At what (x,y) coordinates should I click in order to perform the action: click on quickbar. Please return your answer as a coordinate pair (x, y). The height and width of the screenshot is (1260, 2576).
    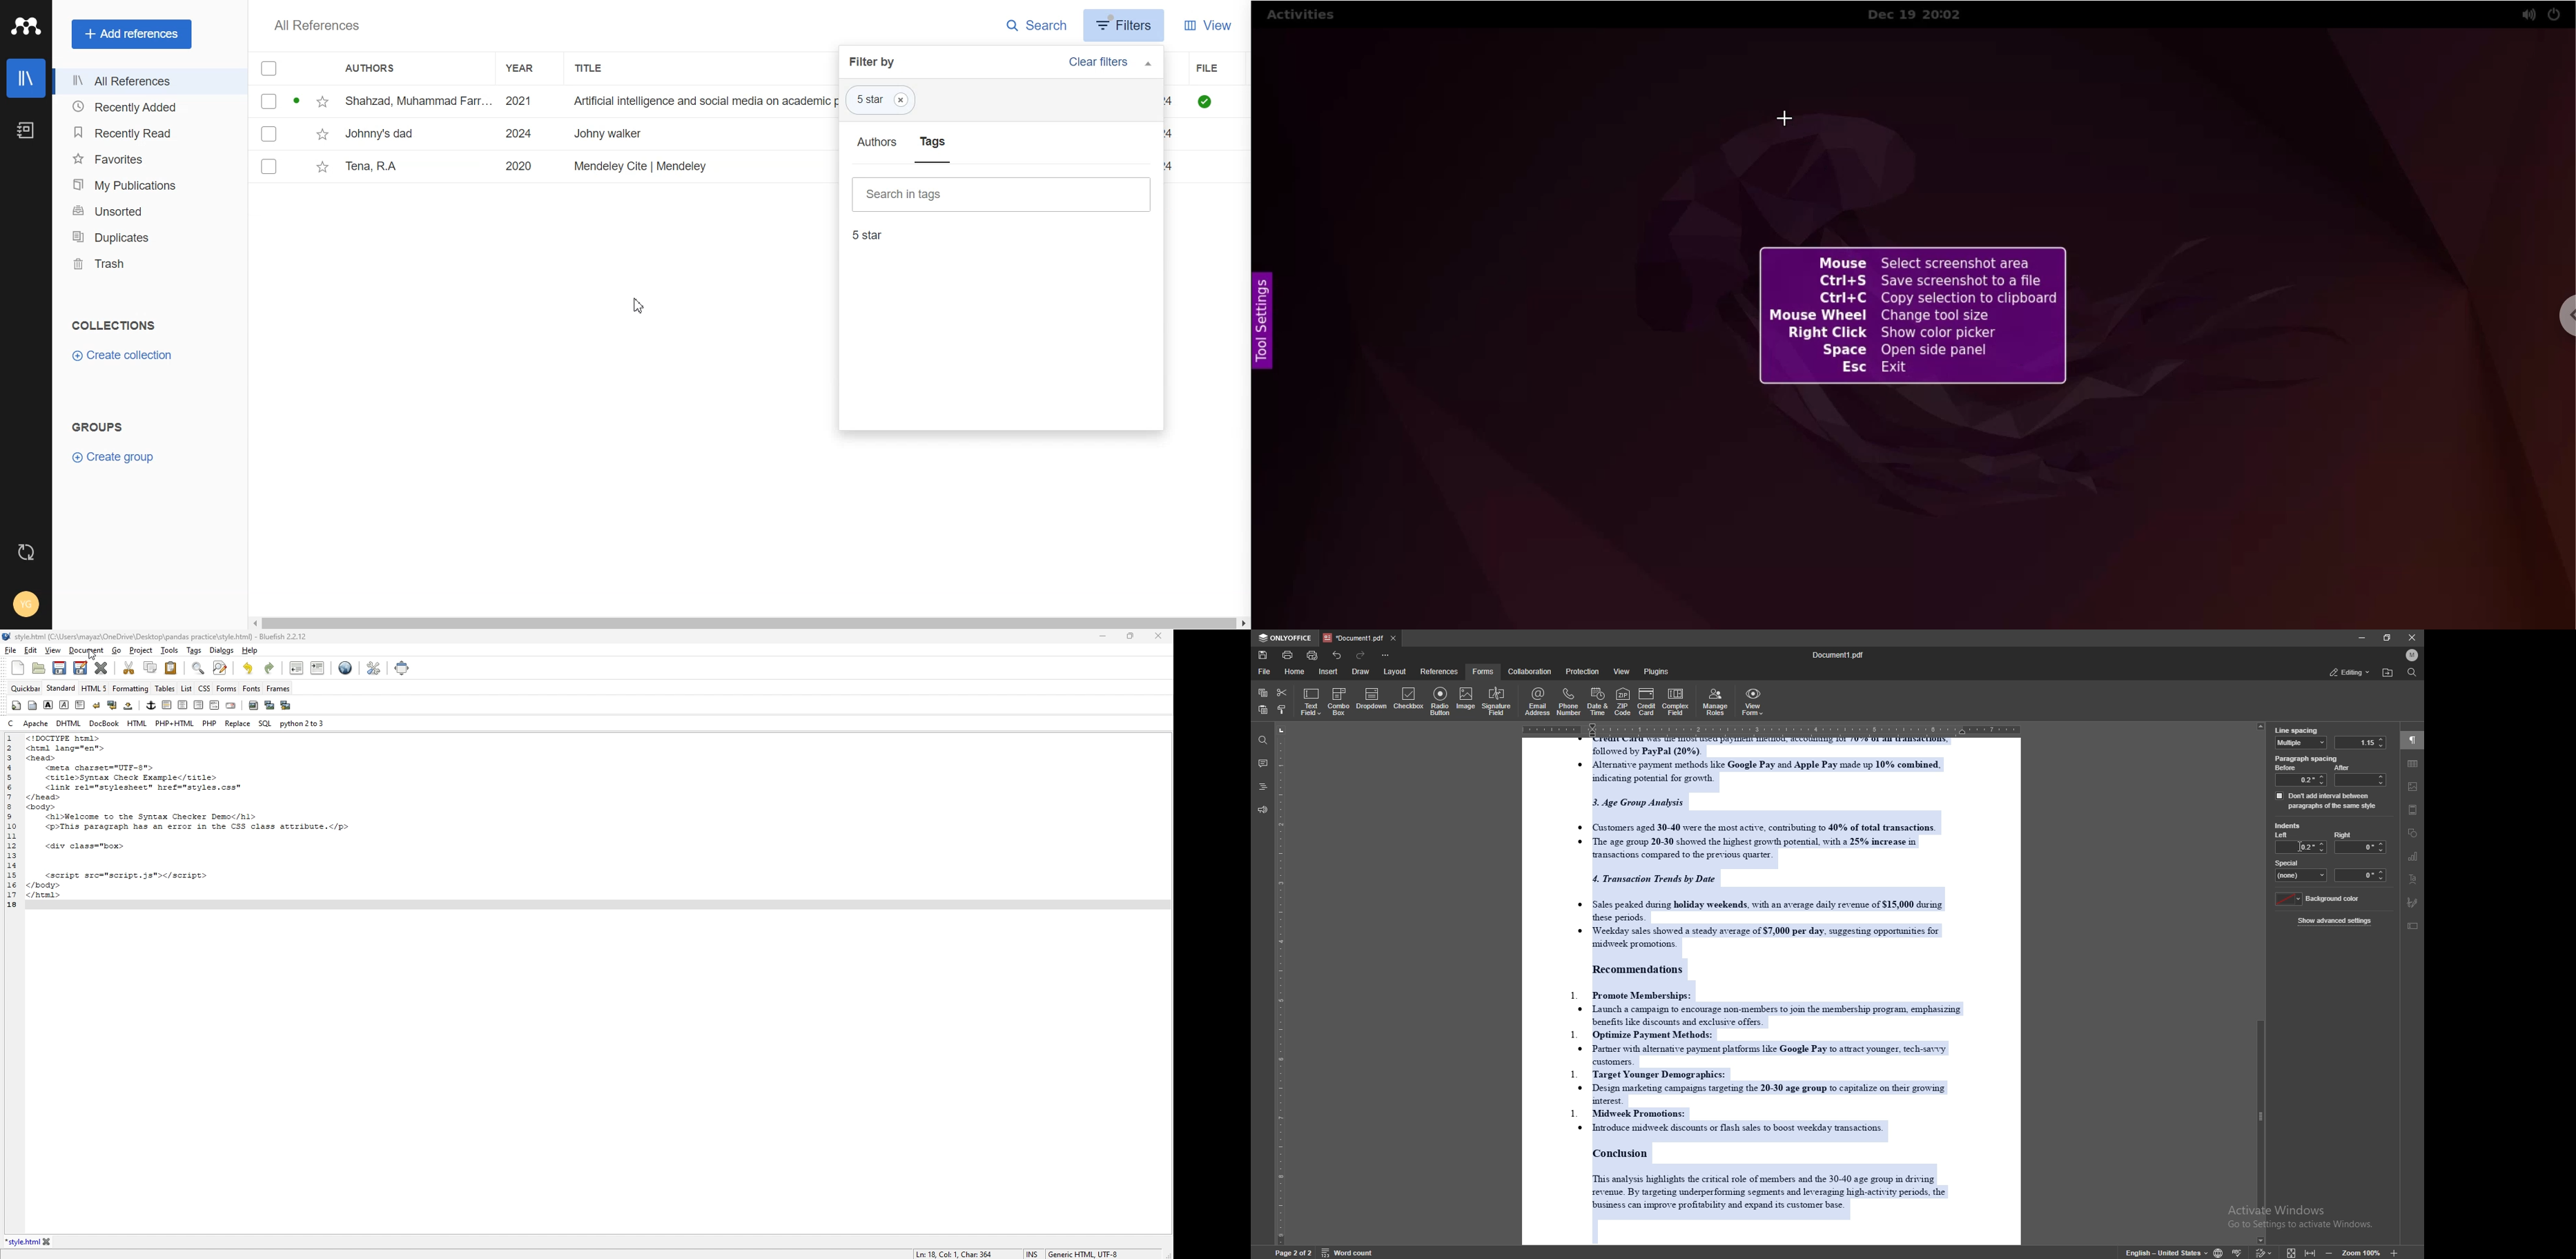
    Looking at the image, I should click on (26, 688).